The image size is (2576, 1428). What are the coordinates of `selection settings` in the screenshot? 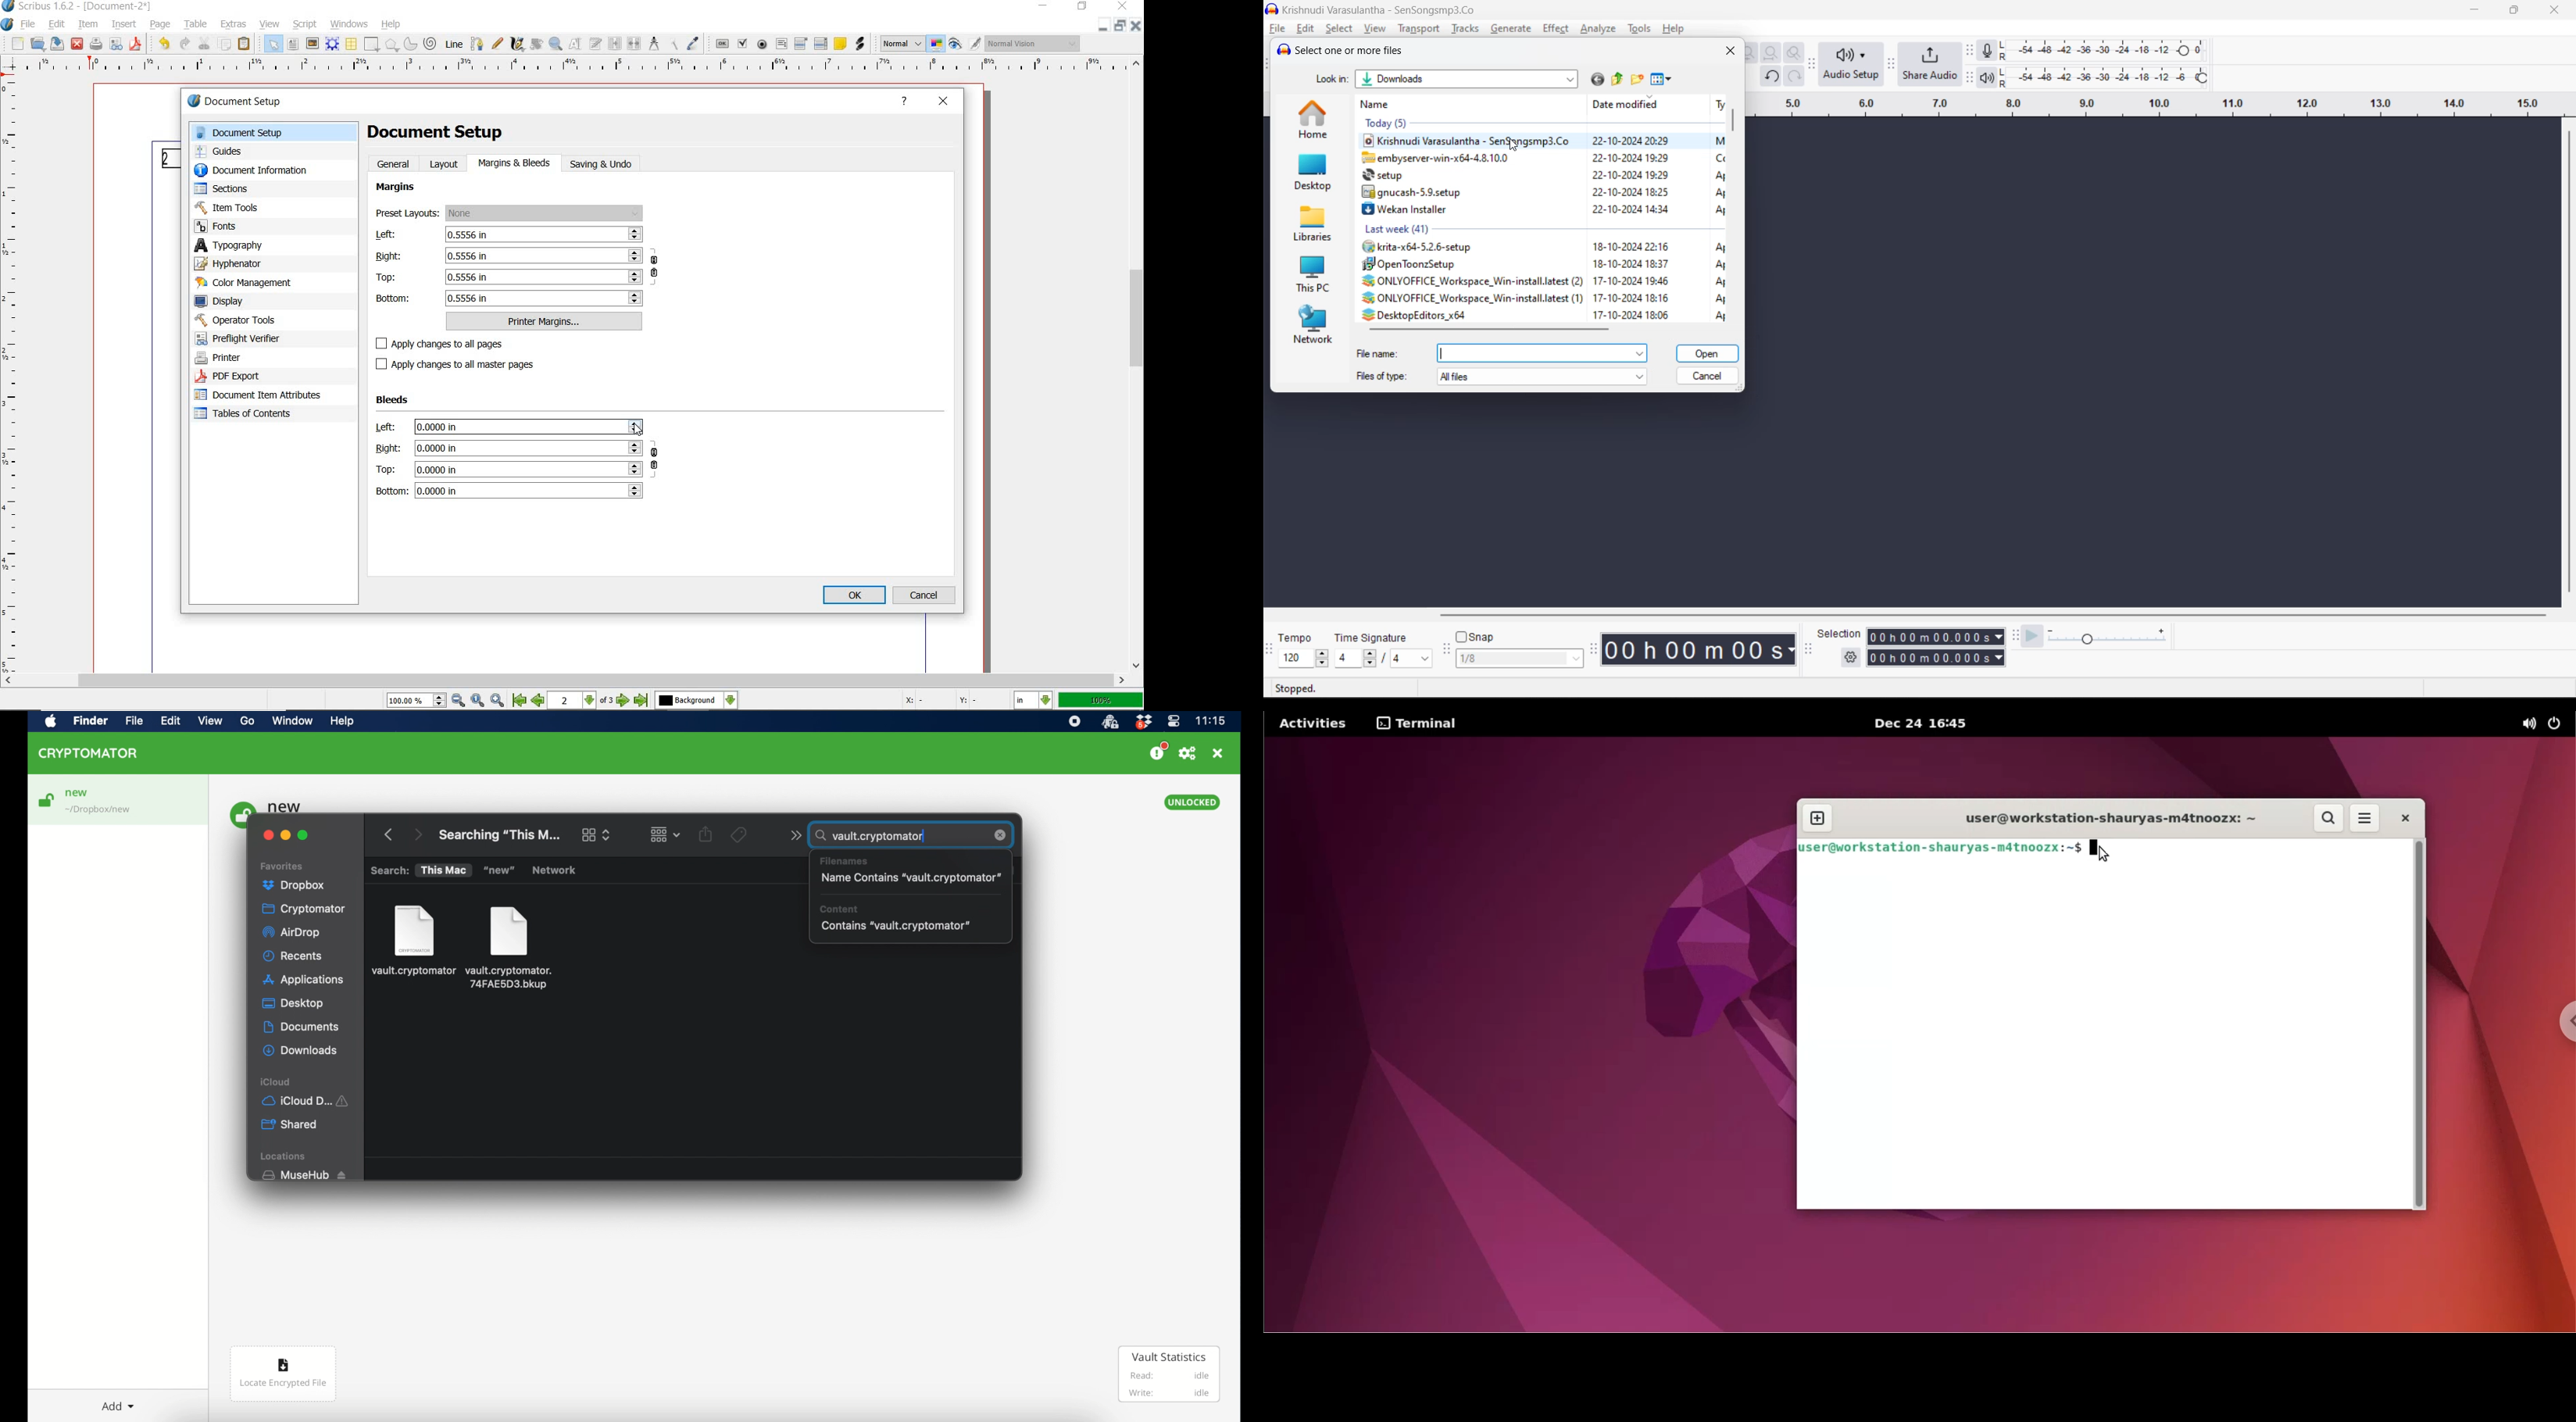 It's located at (1851, 657).